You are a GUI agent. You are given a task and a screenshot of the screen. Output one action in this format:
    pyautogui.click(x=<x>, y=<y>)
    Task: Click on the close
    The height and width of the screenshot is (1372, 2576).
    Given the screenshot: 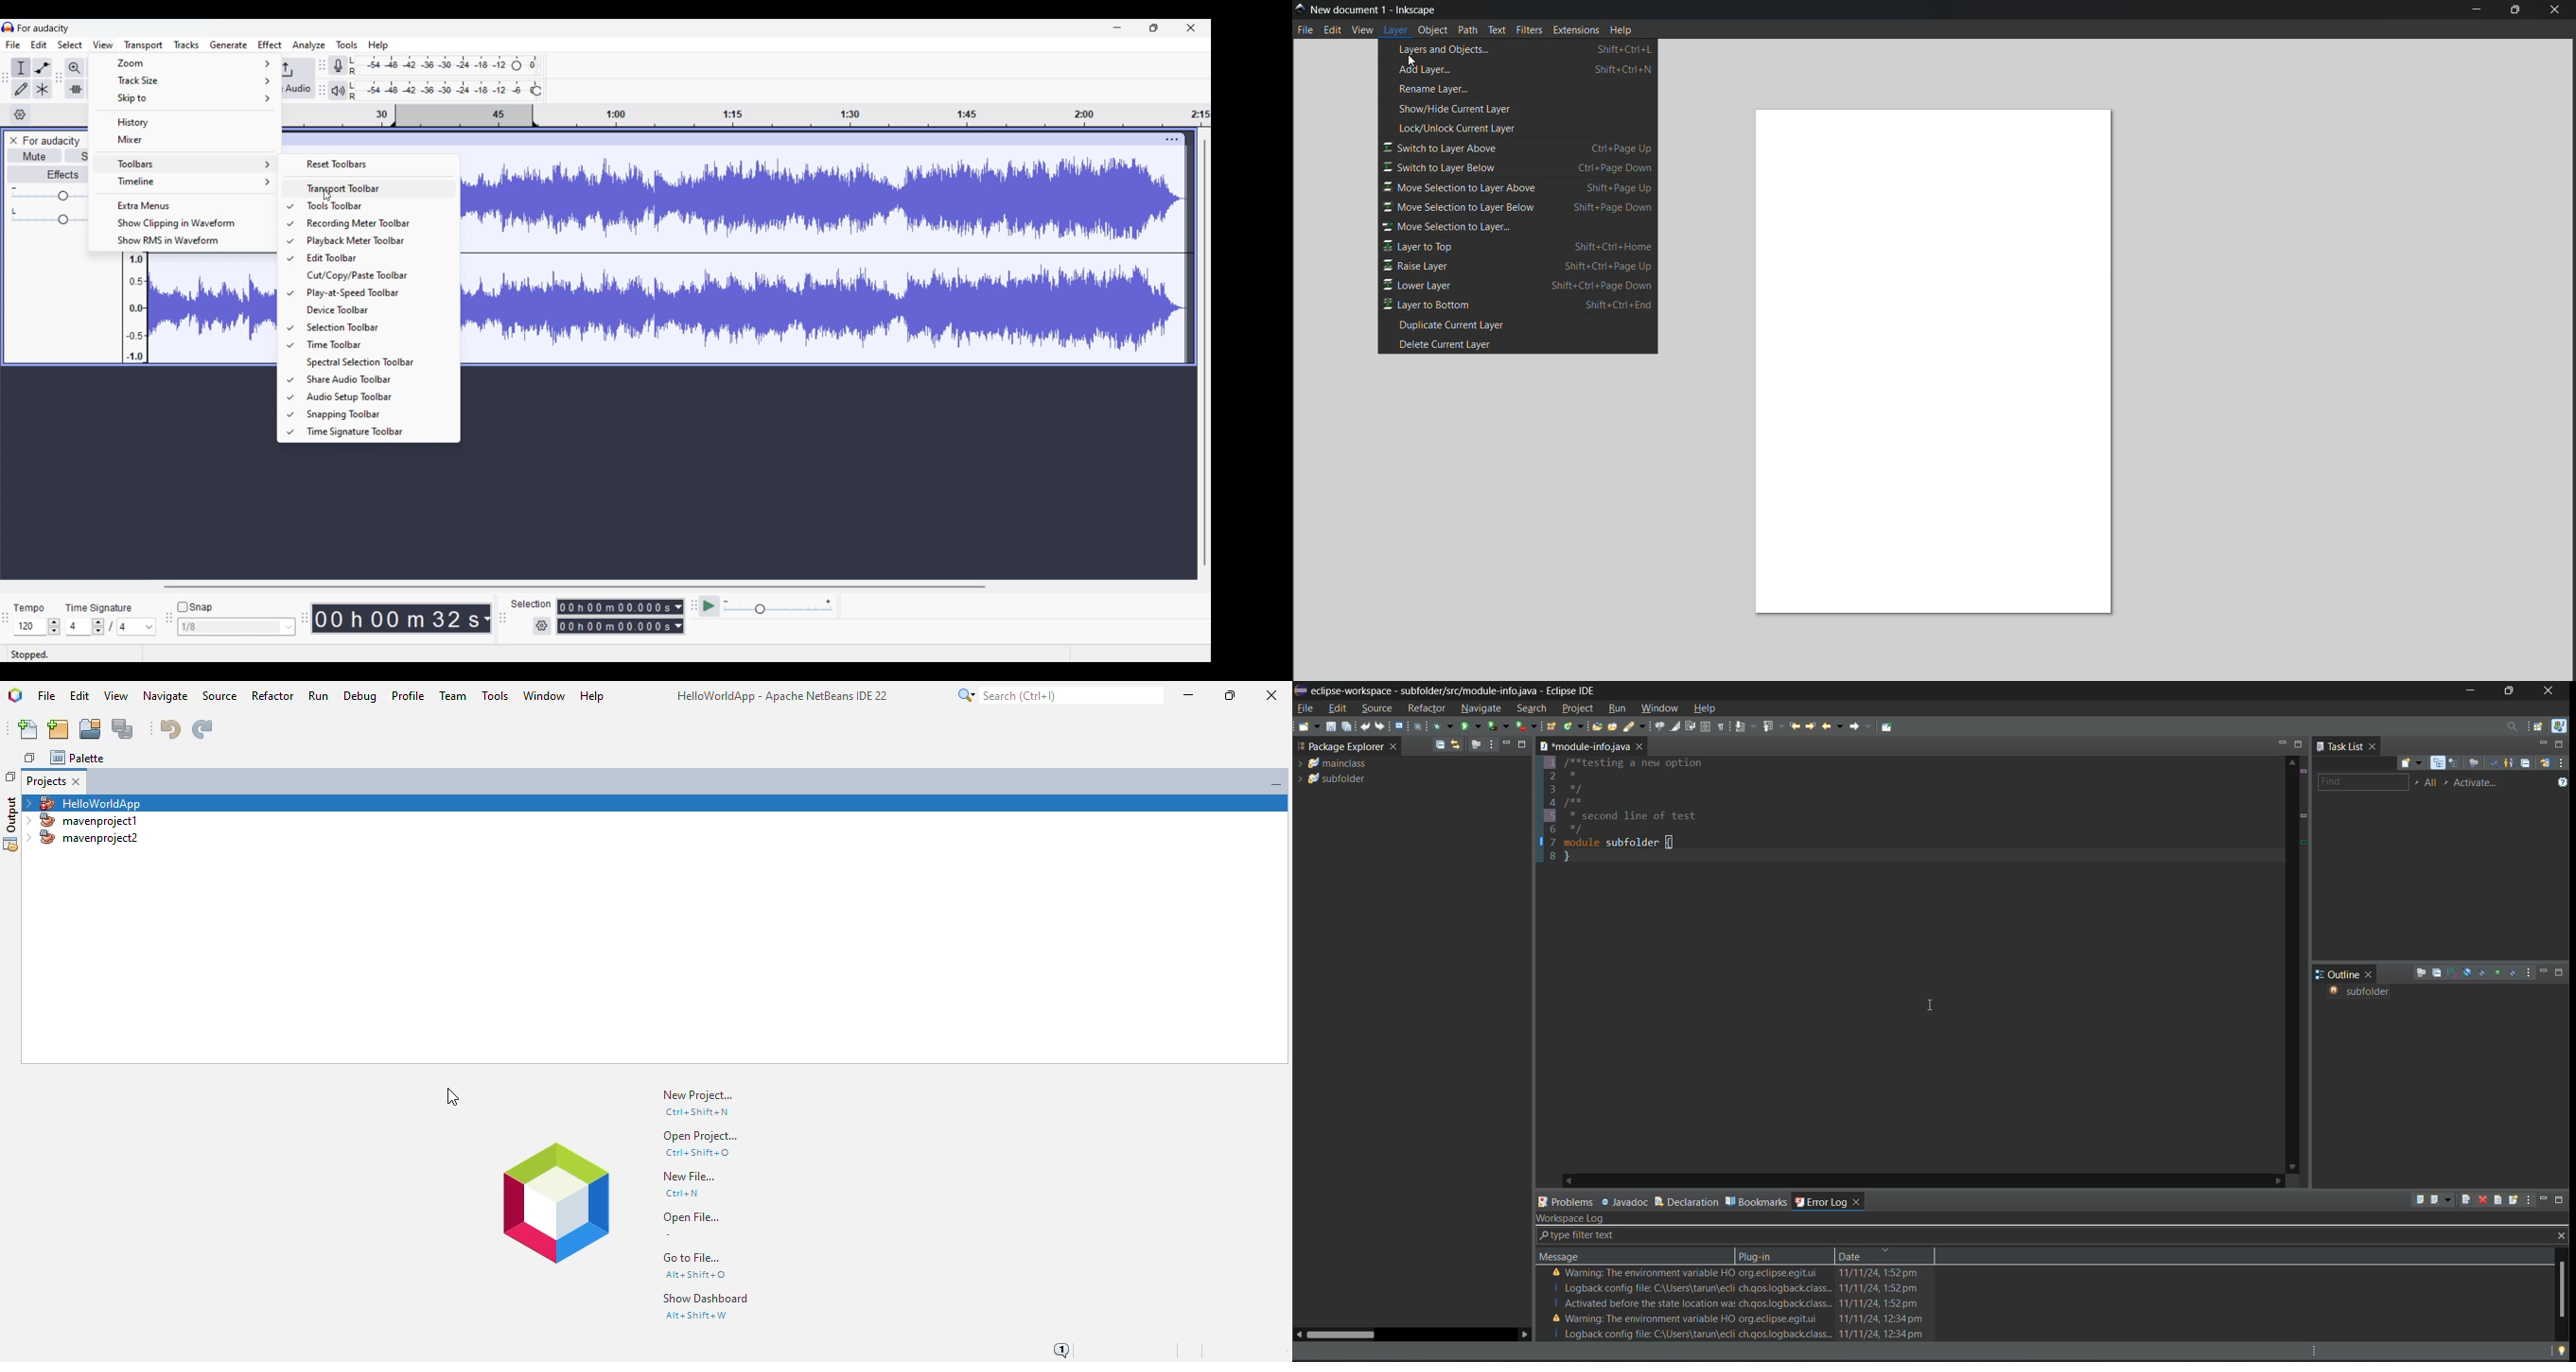 What is the action you would take?
    pyautogui.click(x=2562, y=10)
    